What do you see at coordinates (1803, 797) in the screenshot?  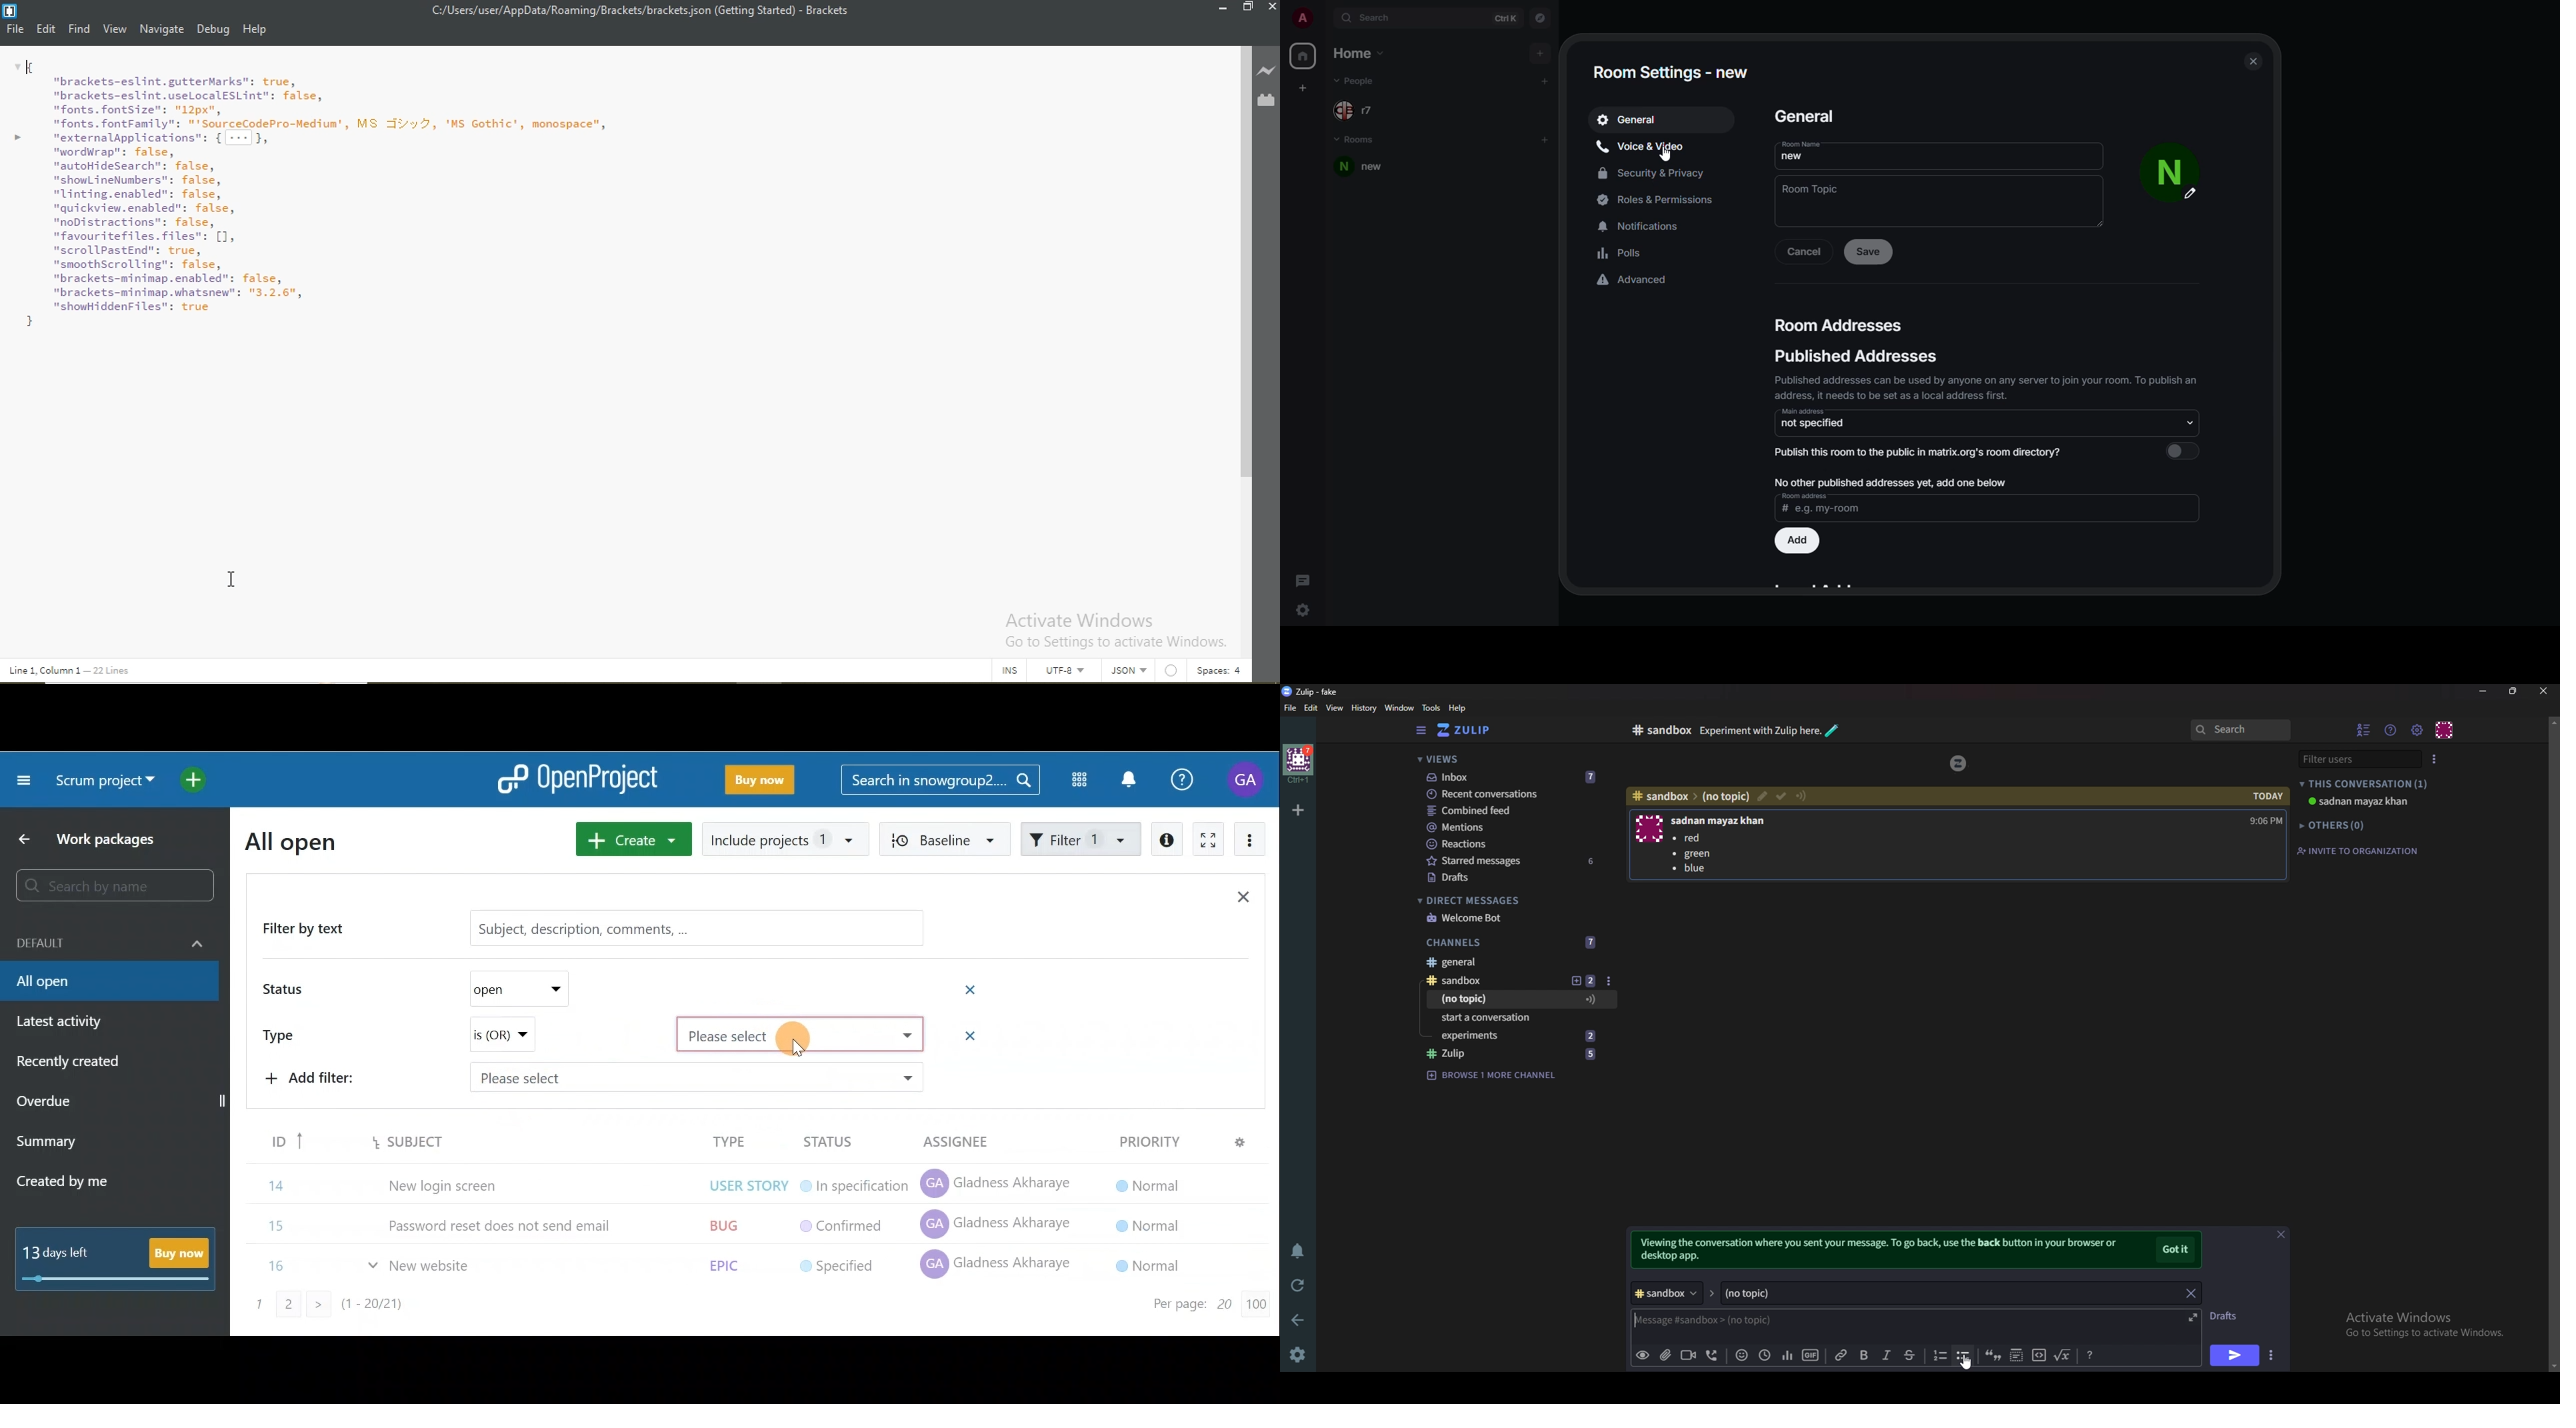 I see `Configure topic notifications` at bounding box center [1803, 797].